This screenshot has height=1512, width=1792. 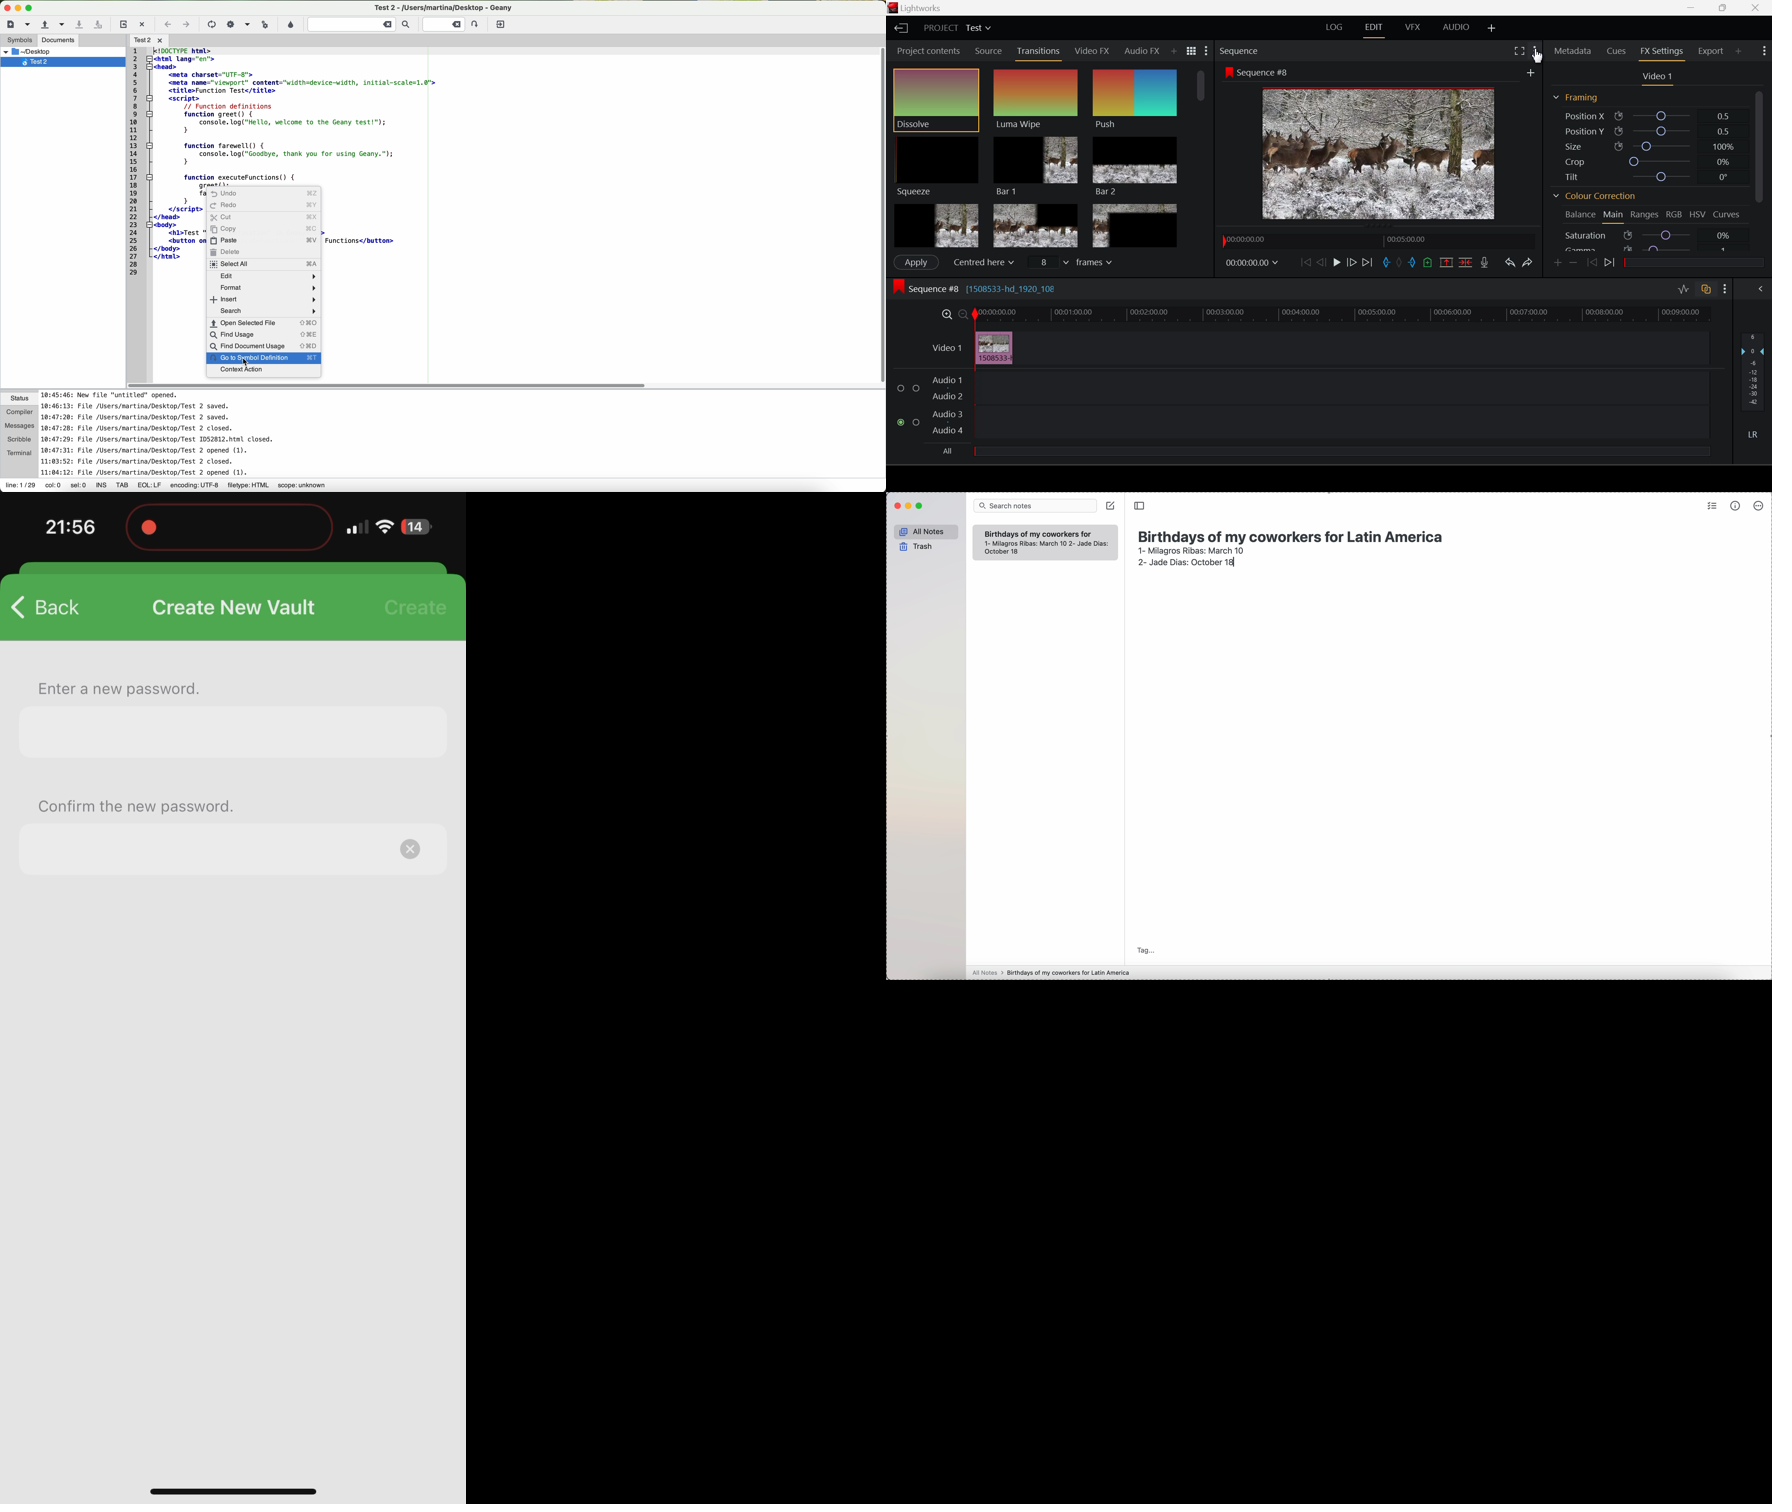 I want to click on Box 2, so click(x=1036, y=226).